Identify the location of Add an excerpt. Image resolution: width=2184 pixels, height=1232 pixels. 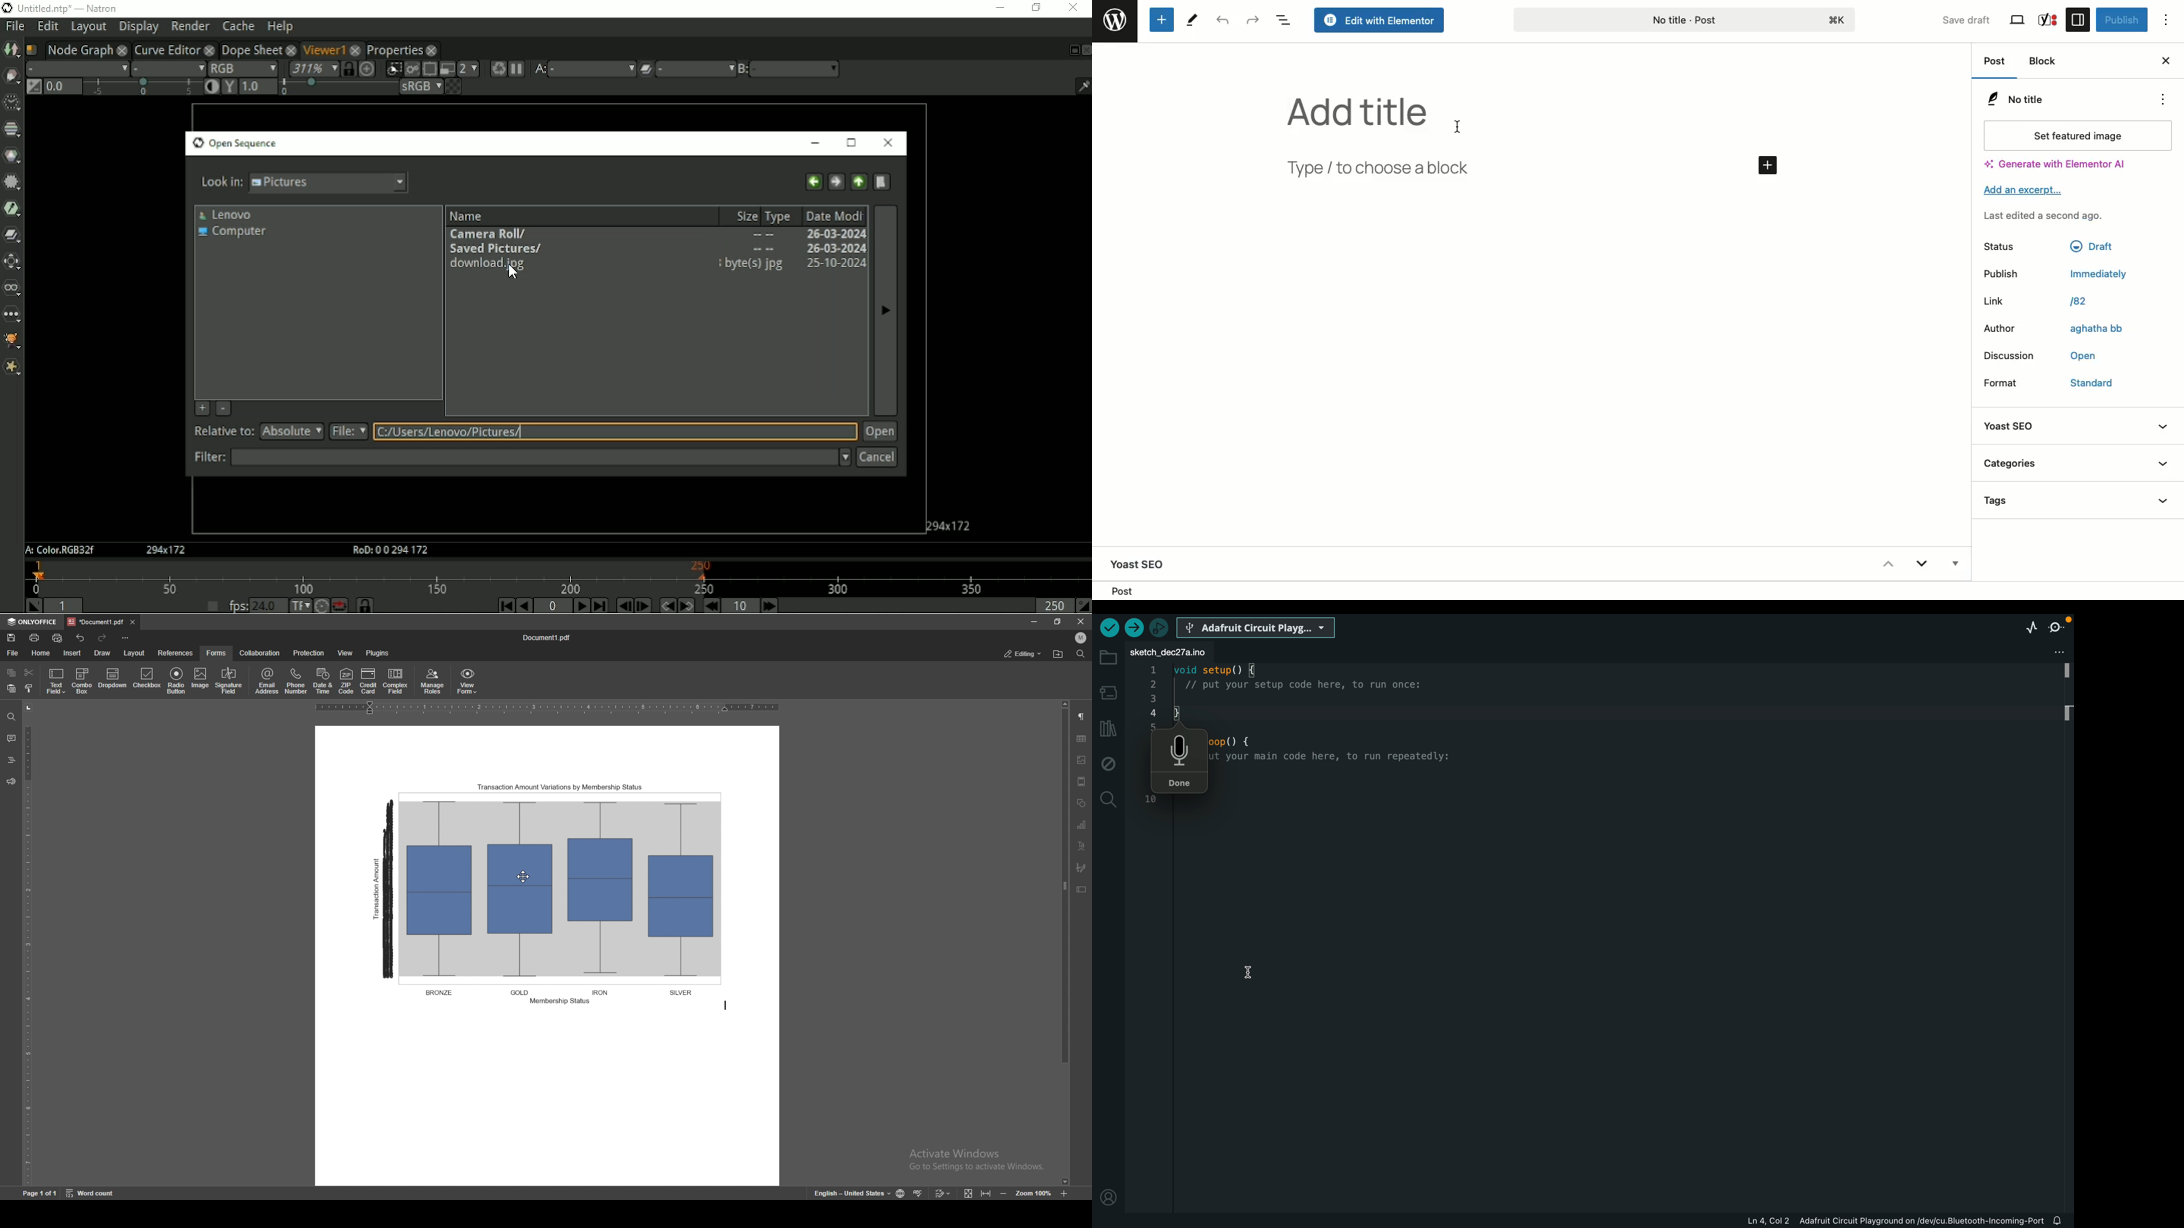
(2029, 190).